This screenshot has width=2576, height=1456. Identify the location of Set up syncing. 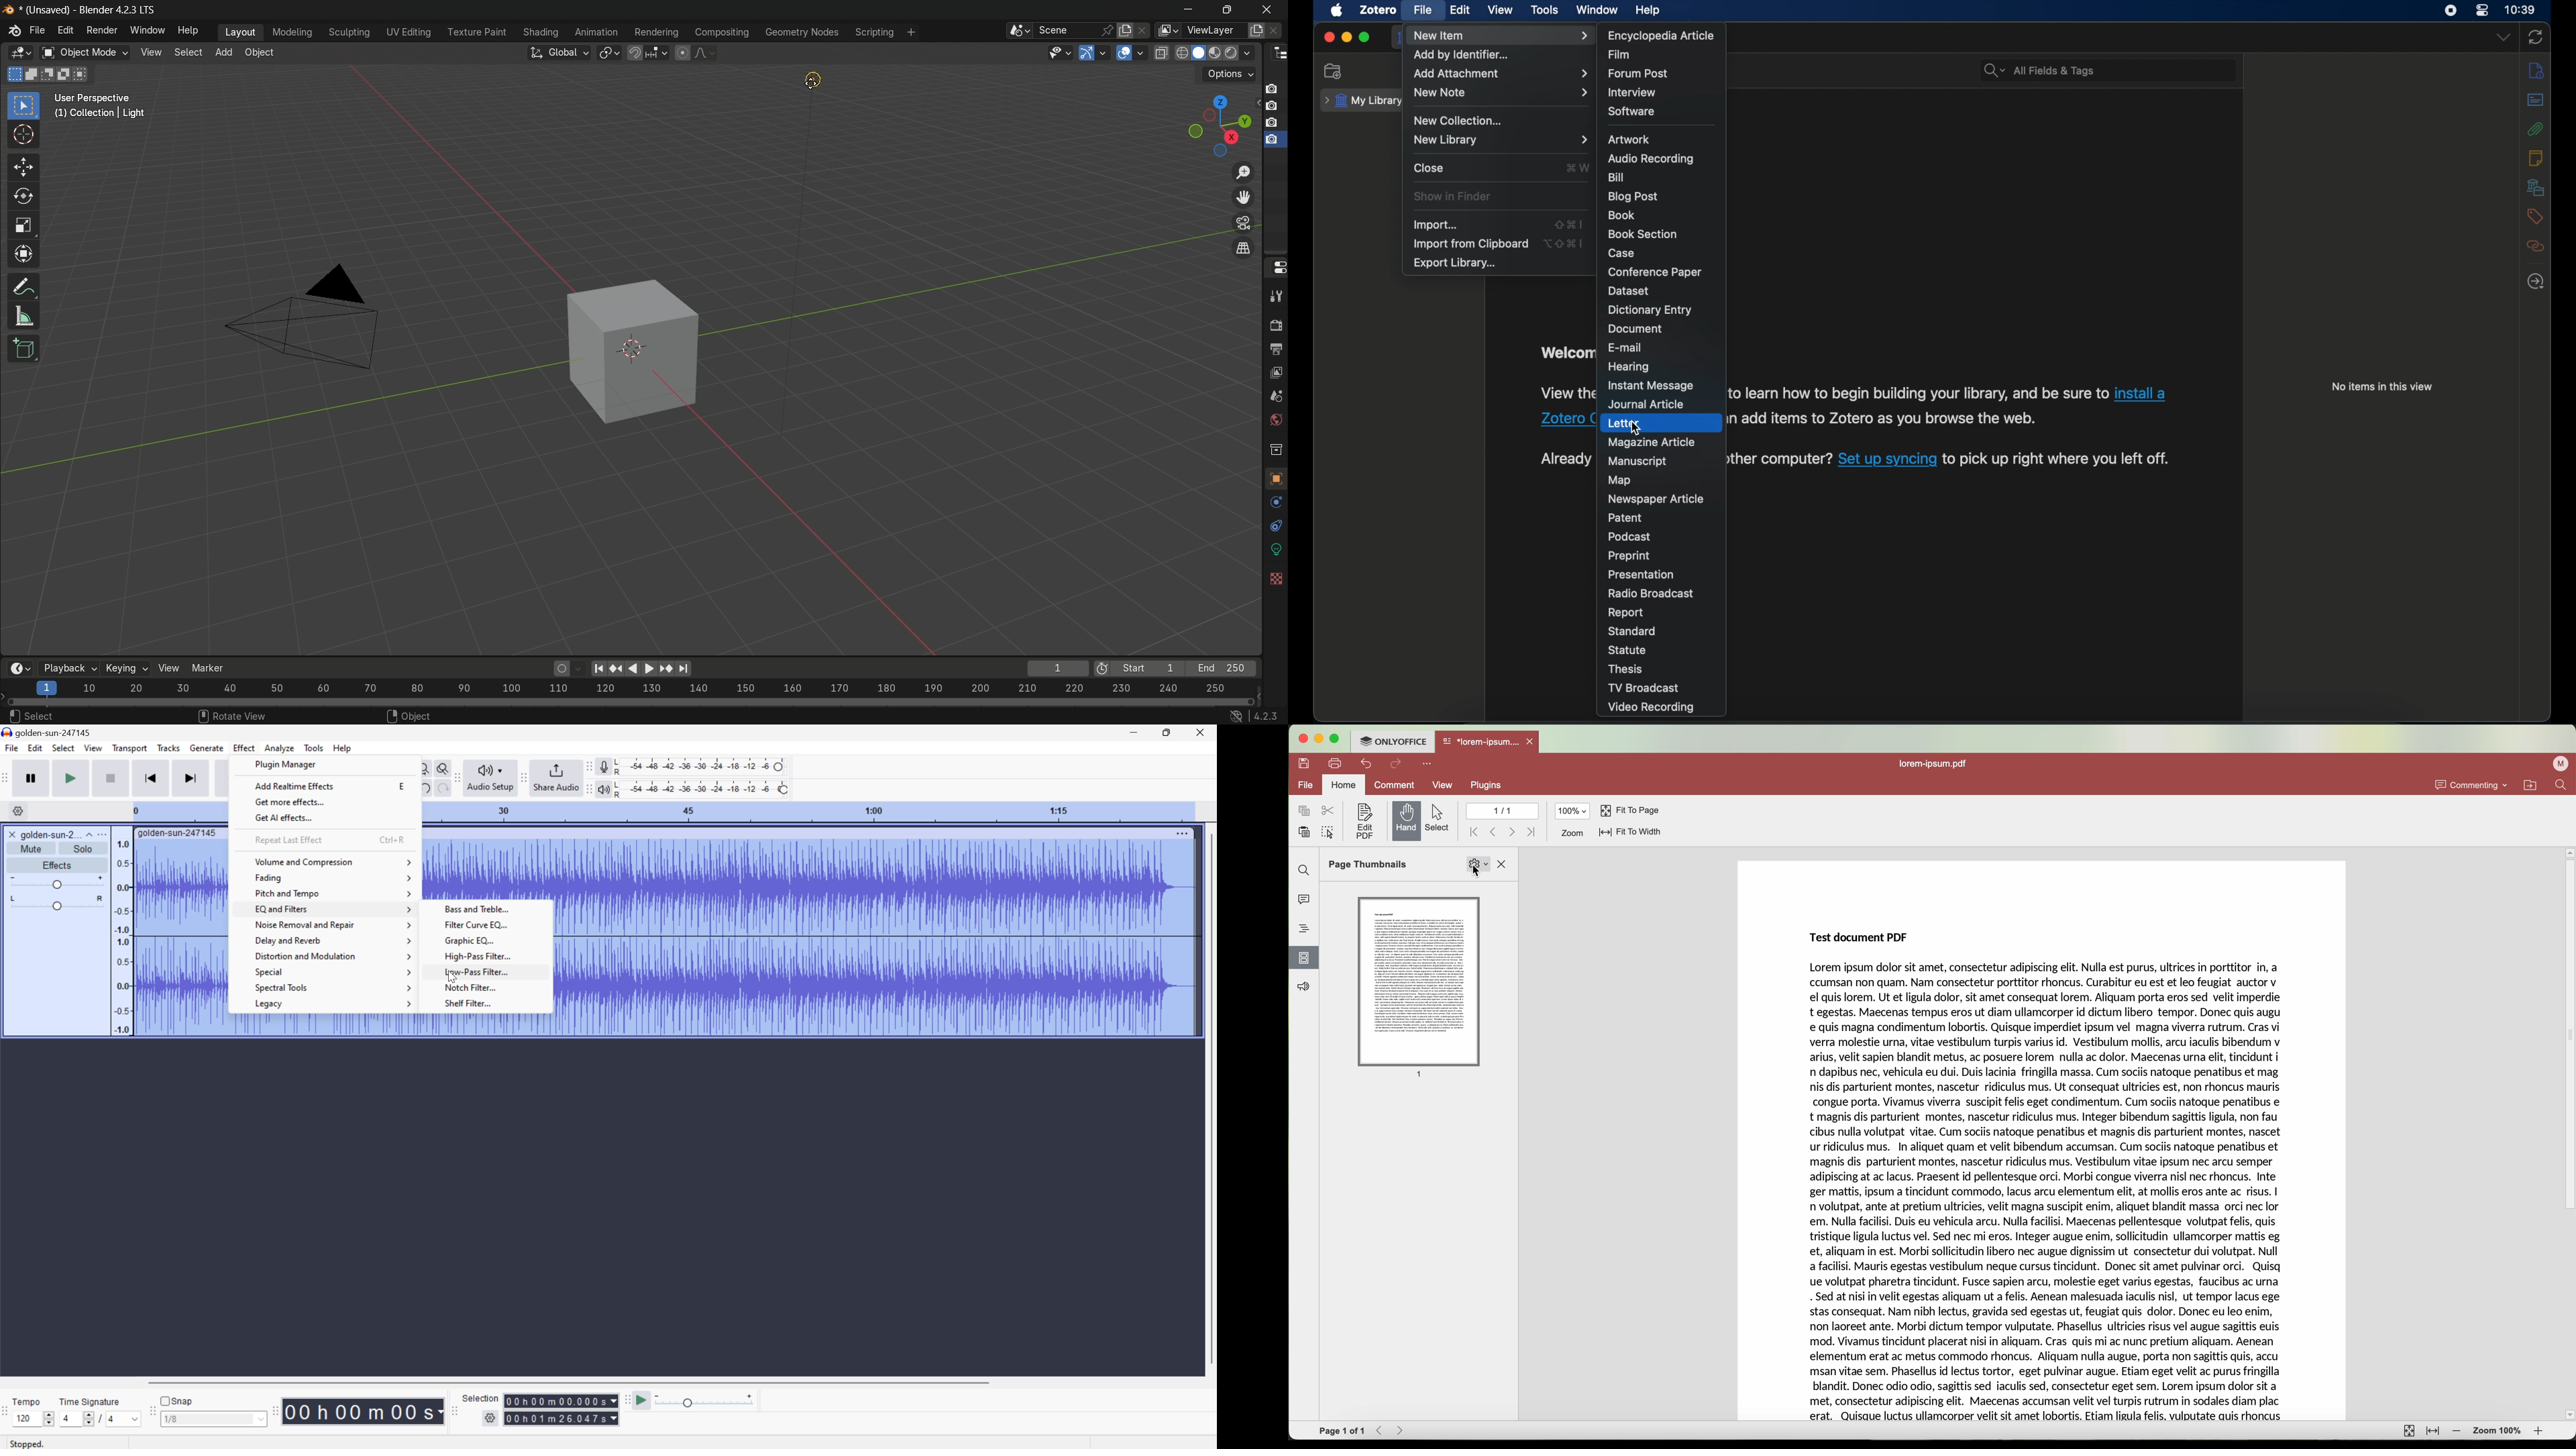
(1888, 460).